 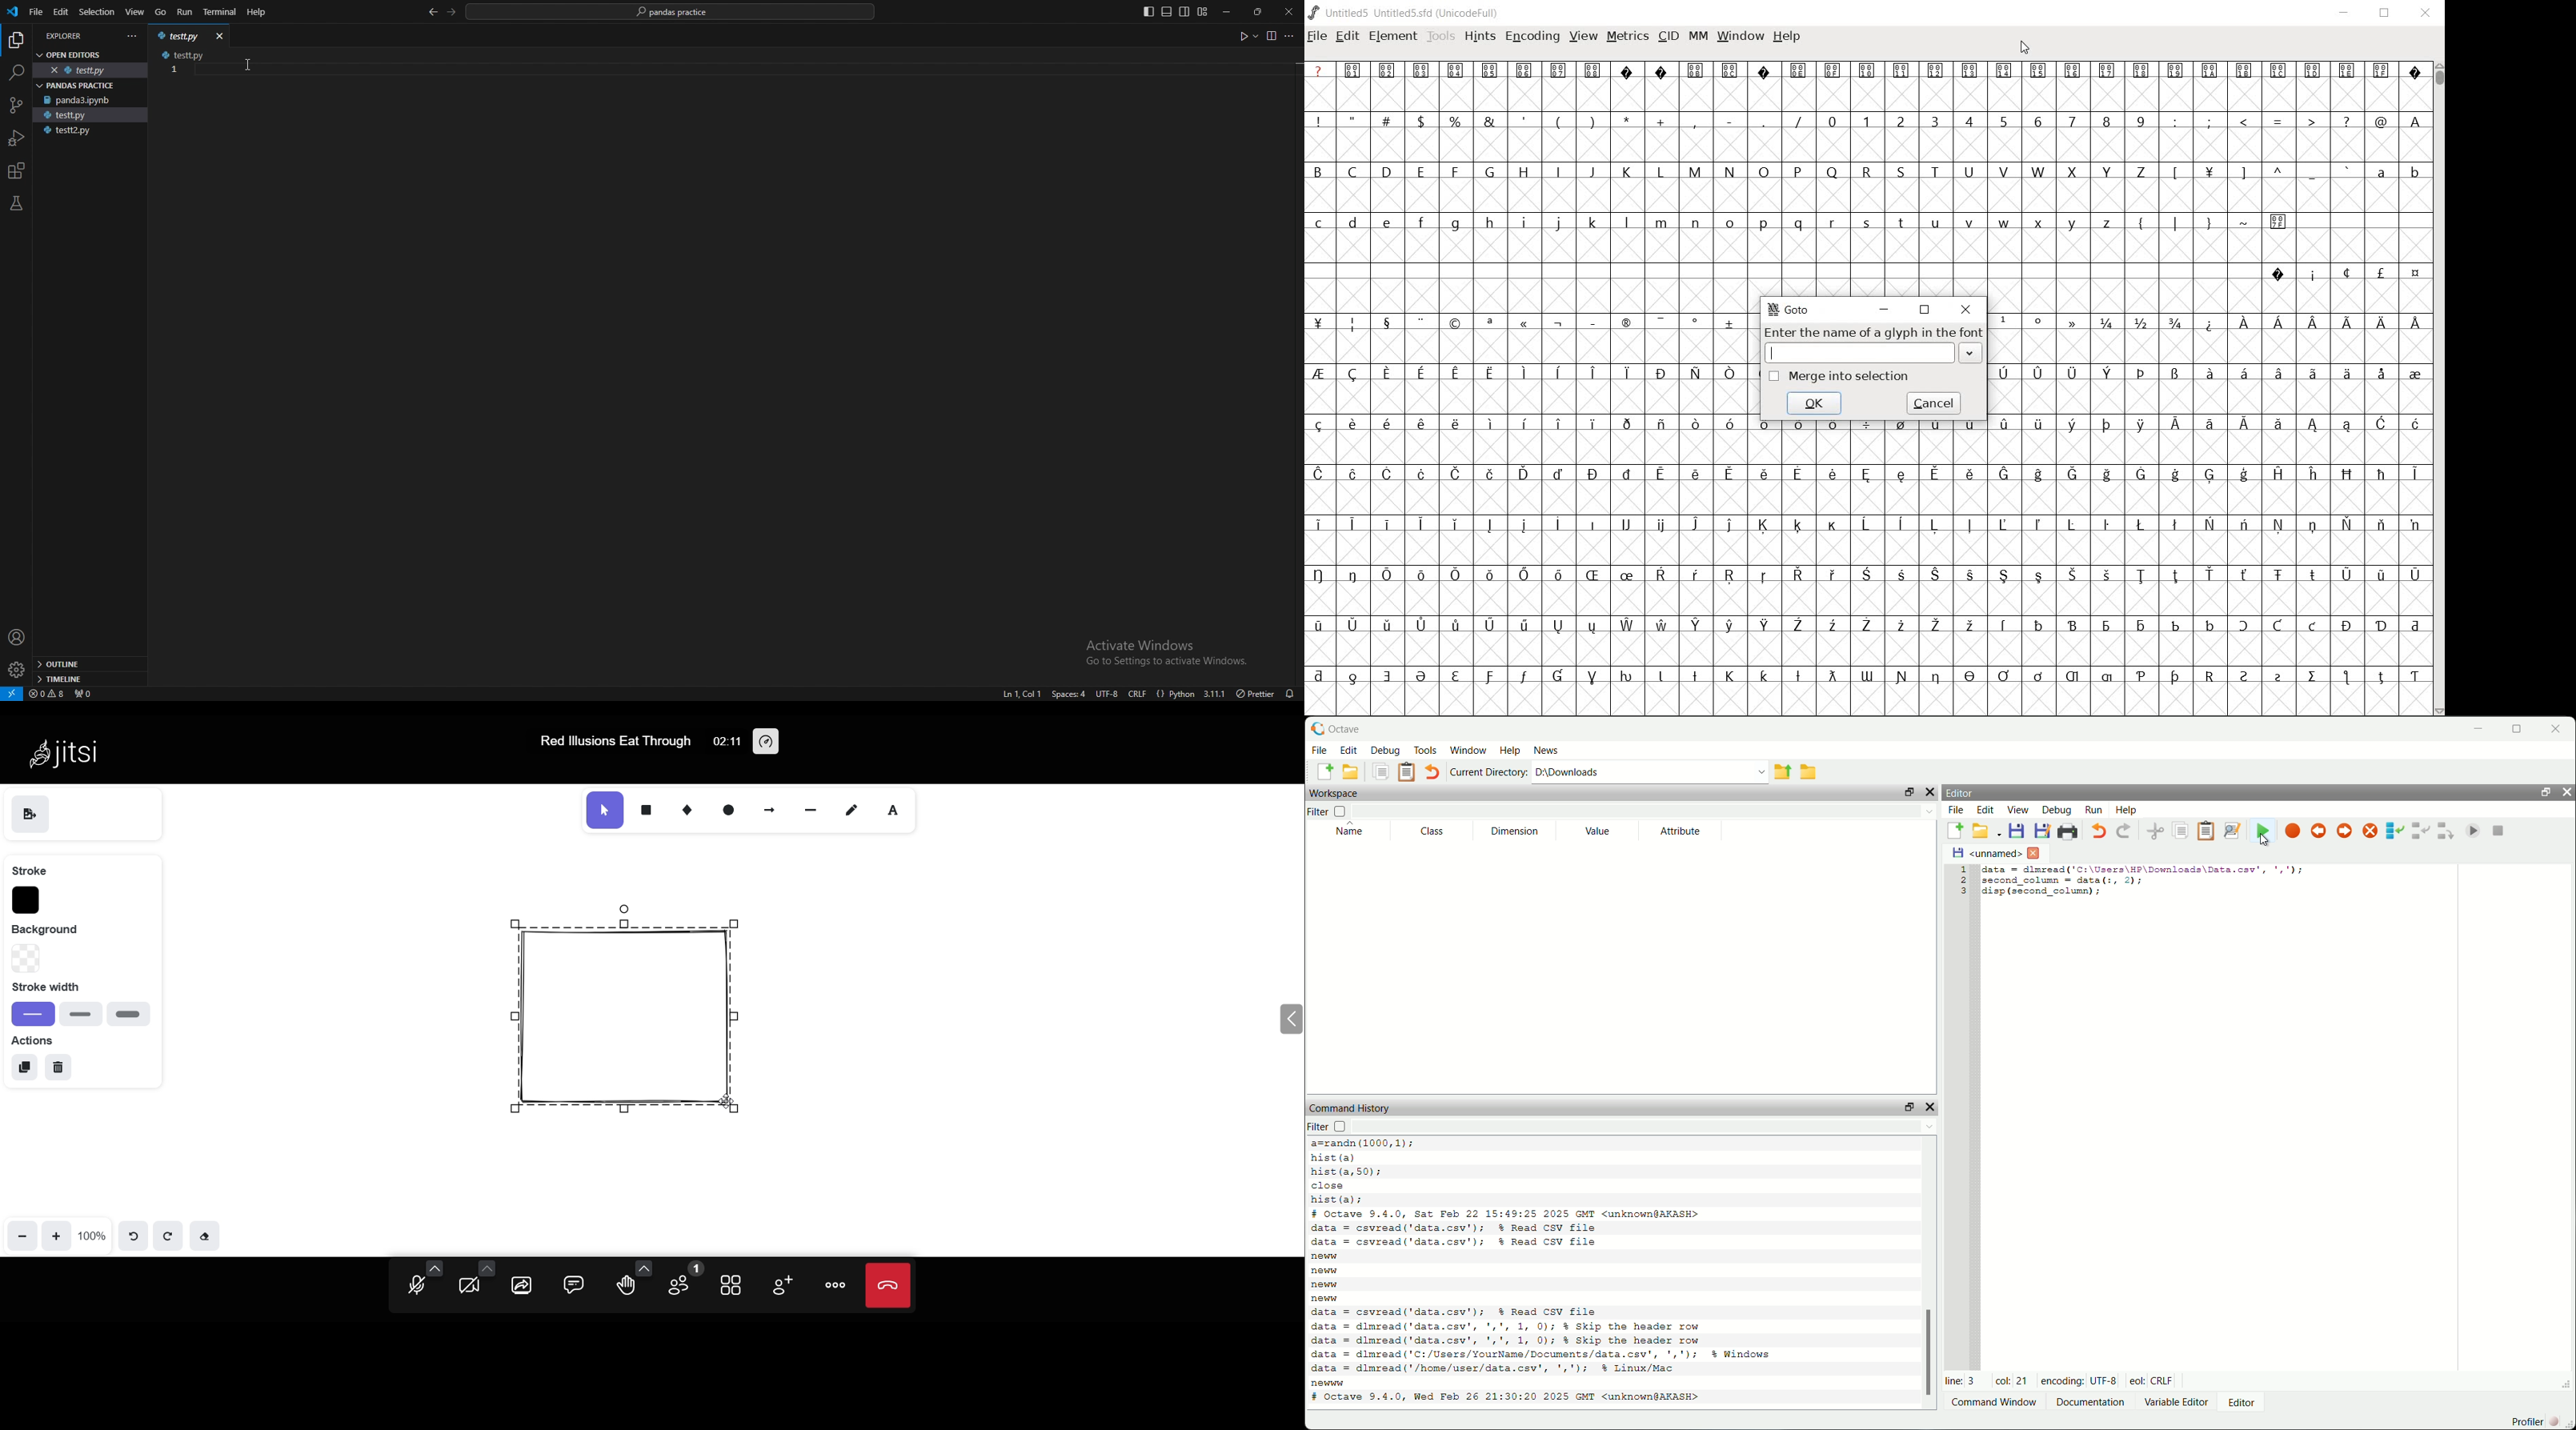 What do you see at coordinates (2246, 627) in the screenshot?
I see `Symbol` at bounding box center [2246, 627].